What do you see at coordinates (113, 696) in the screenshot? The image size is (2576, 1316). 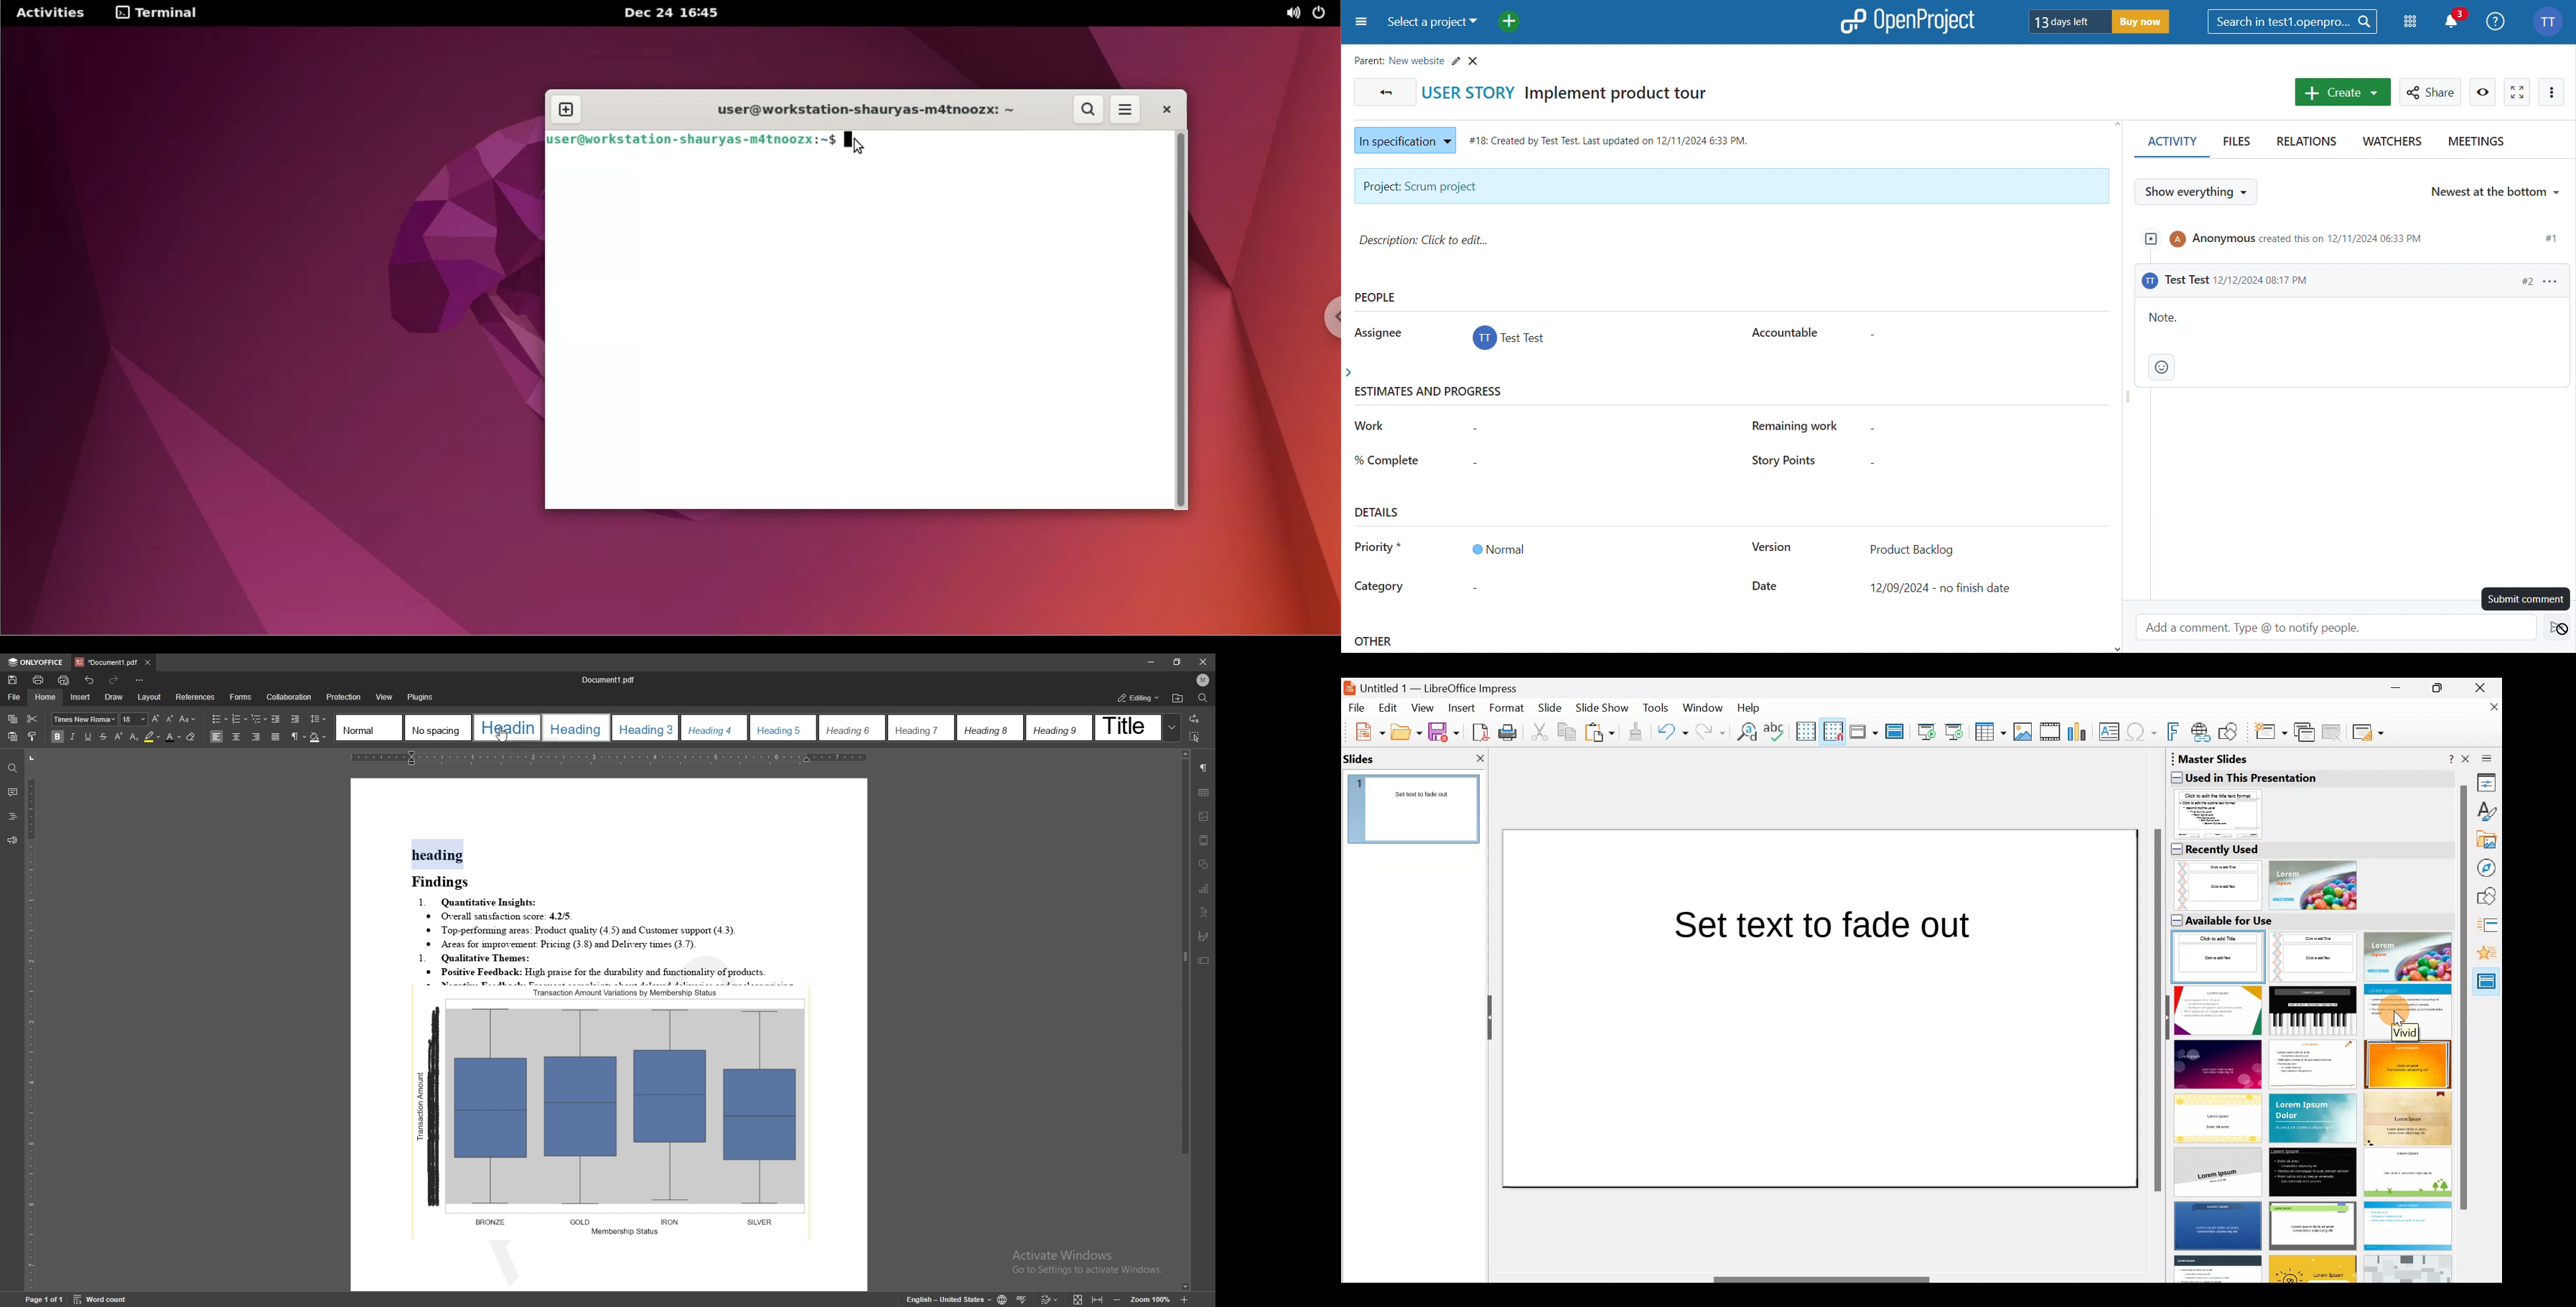 I see `draw` at bounding box center [113, 696].